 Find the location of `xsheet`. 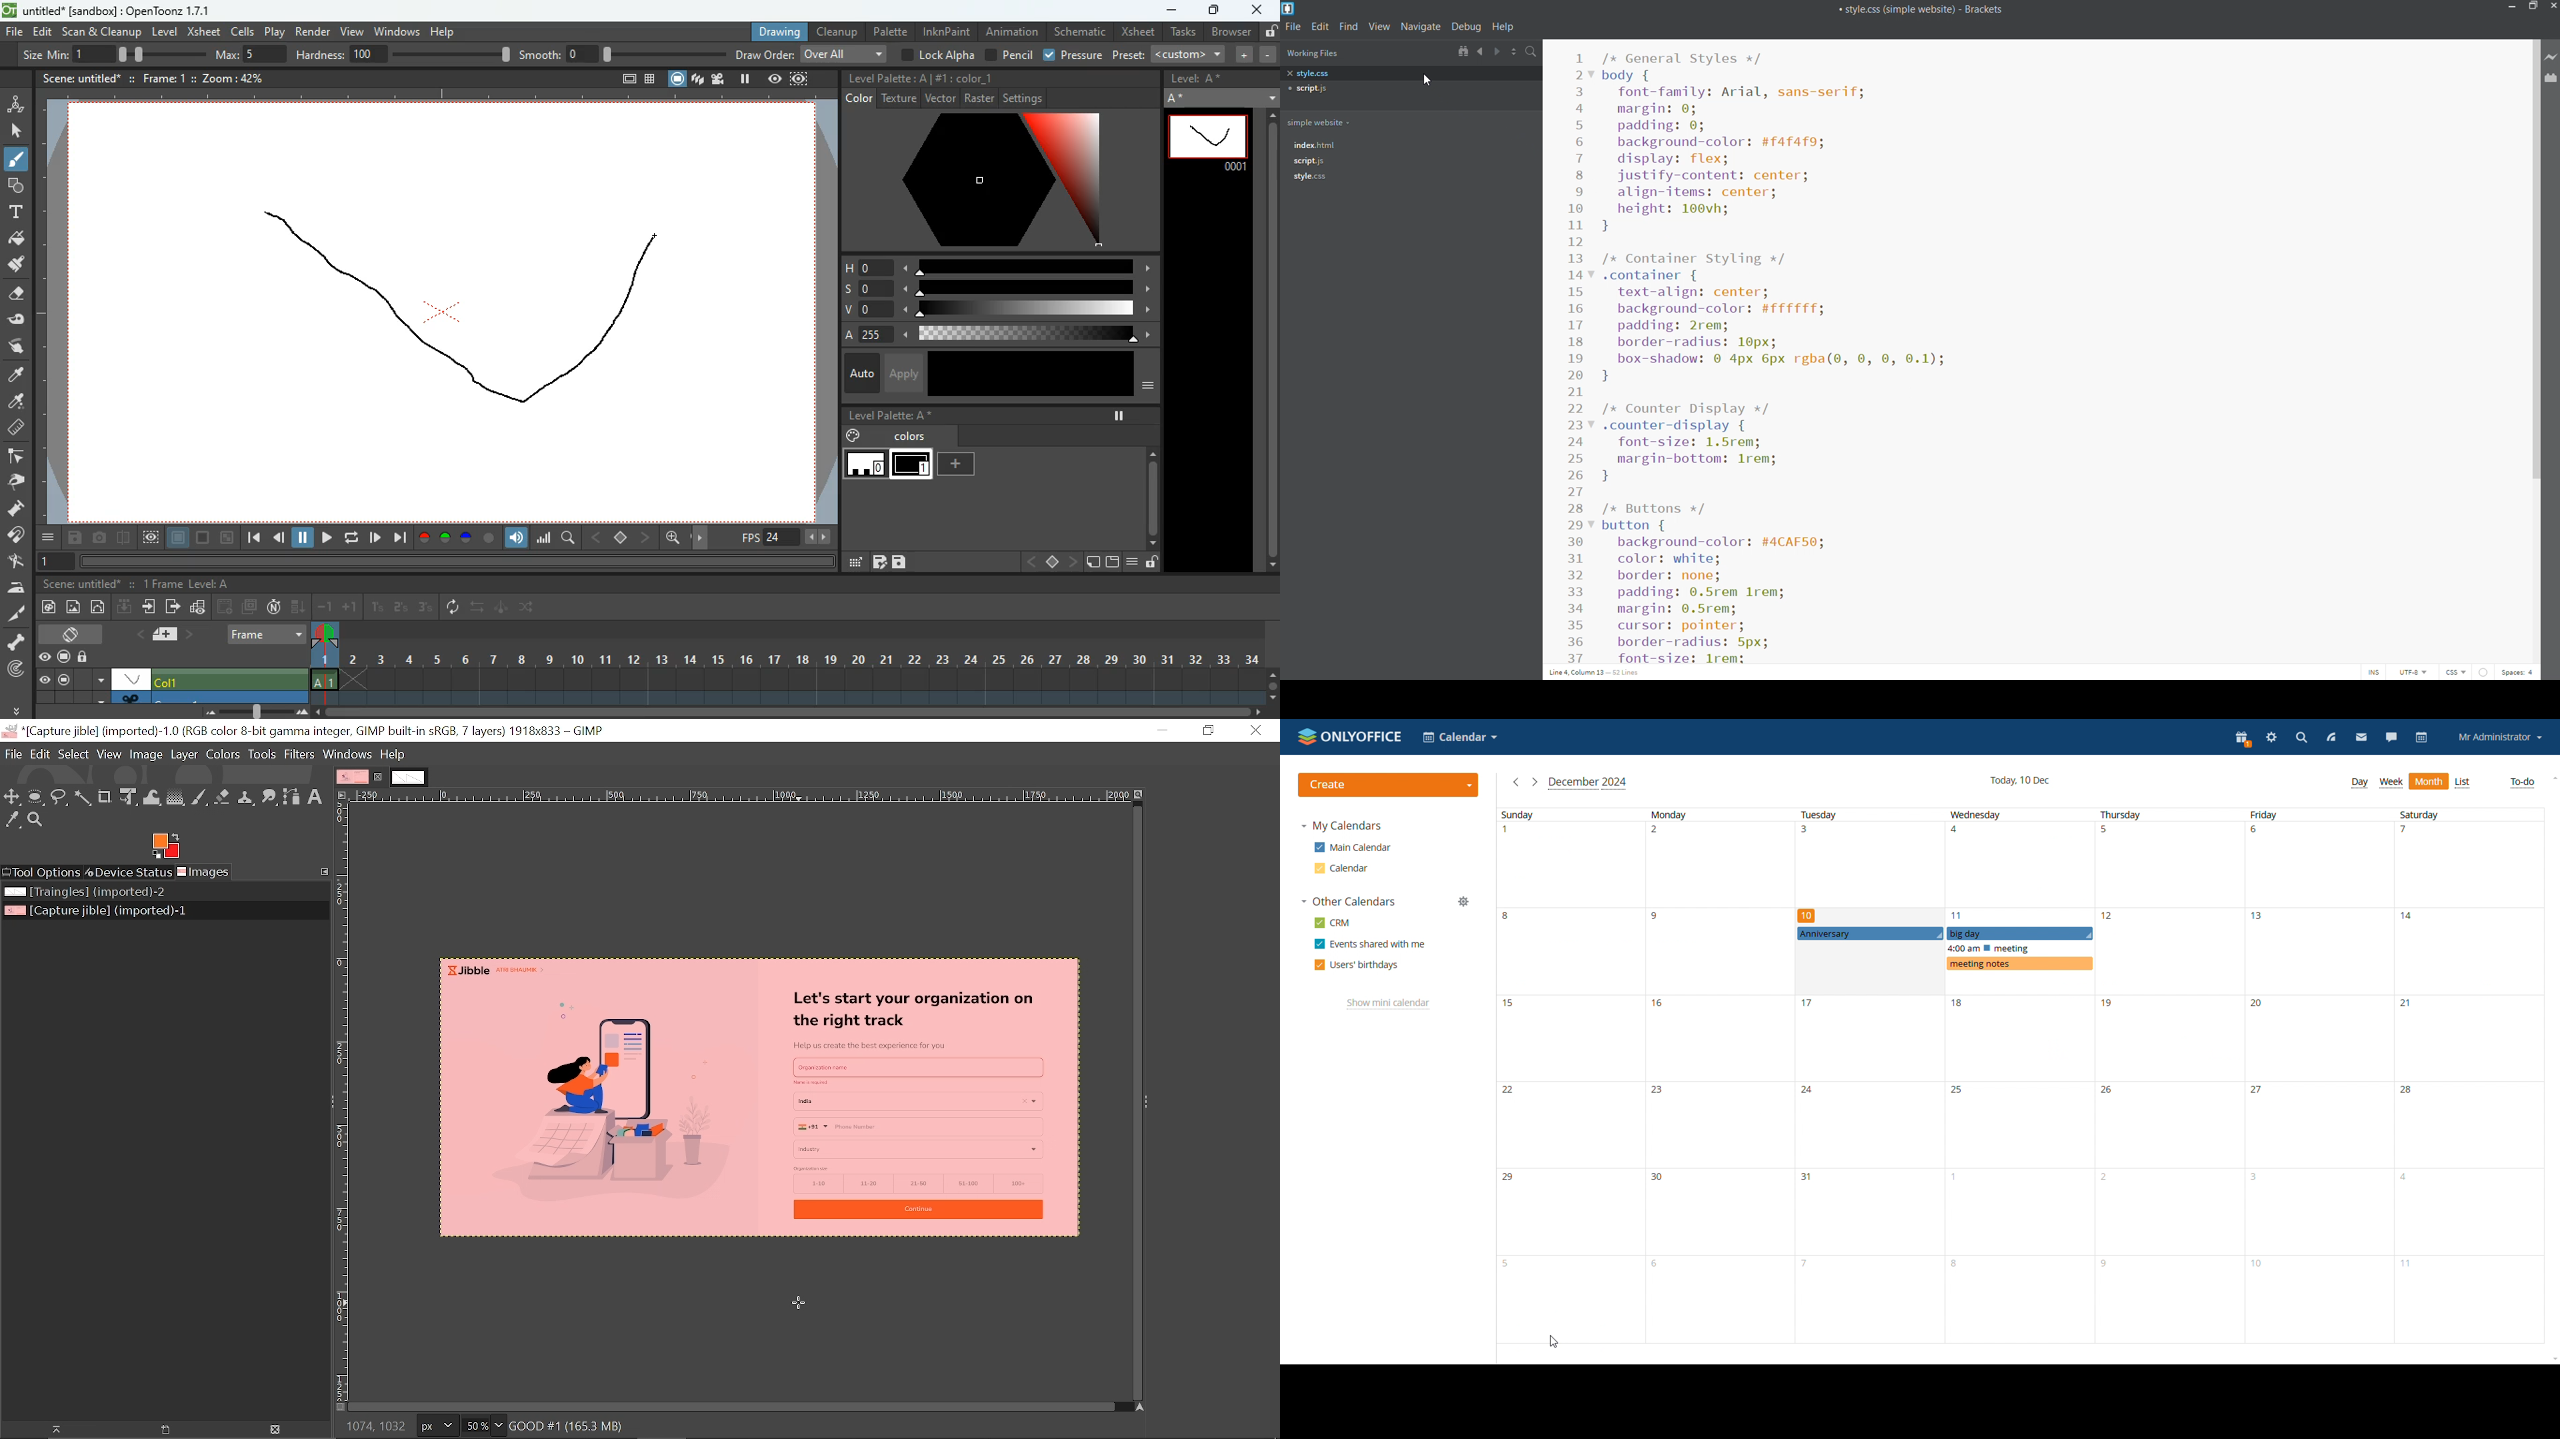

xsheet is located at coordinates (203, 31).